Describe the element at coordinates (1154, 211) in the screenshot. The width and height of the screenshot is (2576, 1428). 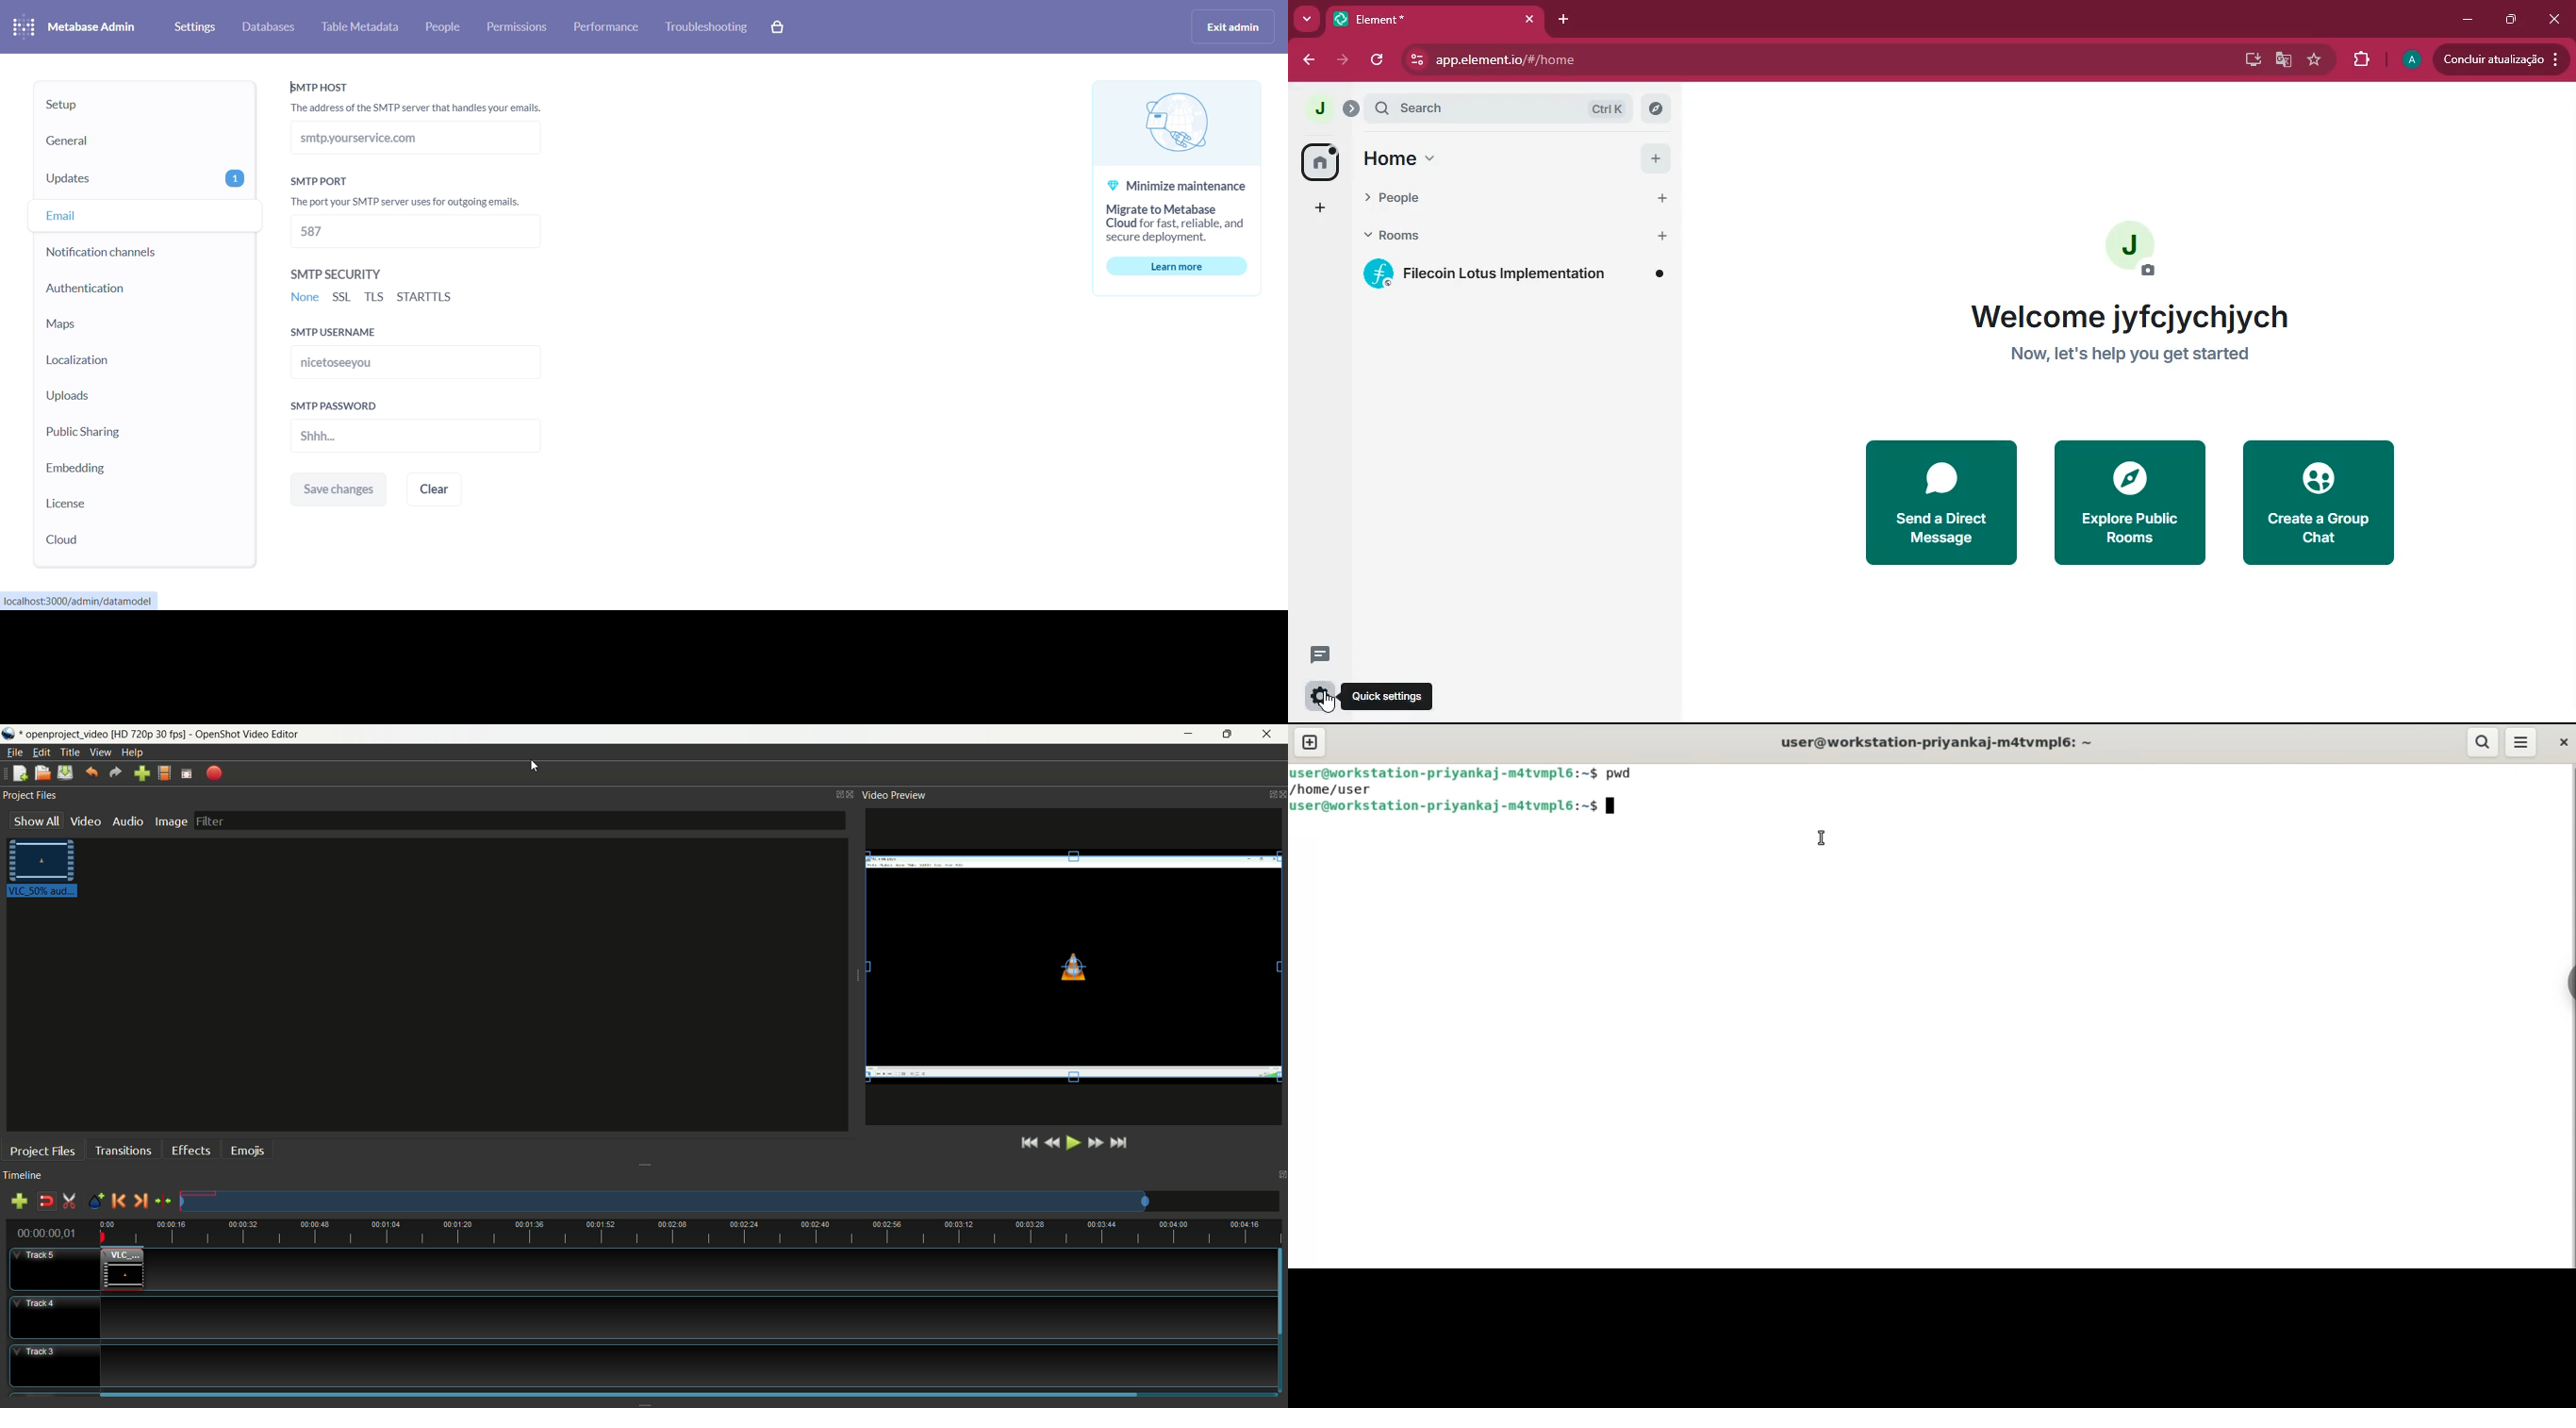
I see `@ Minimize maintenance
Migrate to Metabase
Cloud for fast, reliable, and
secure deployment.` at that location.